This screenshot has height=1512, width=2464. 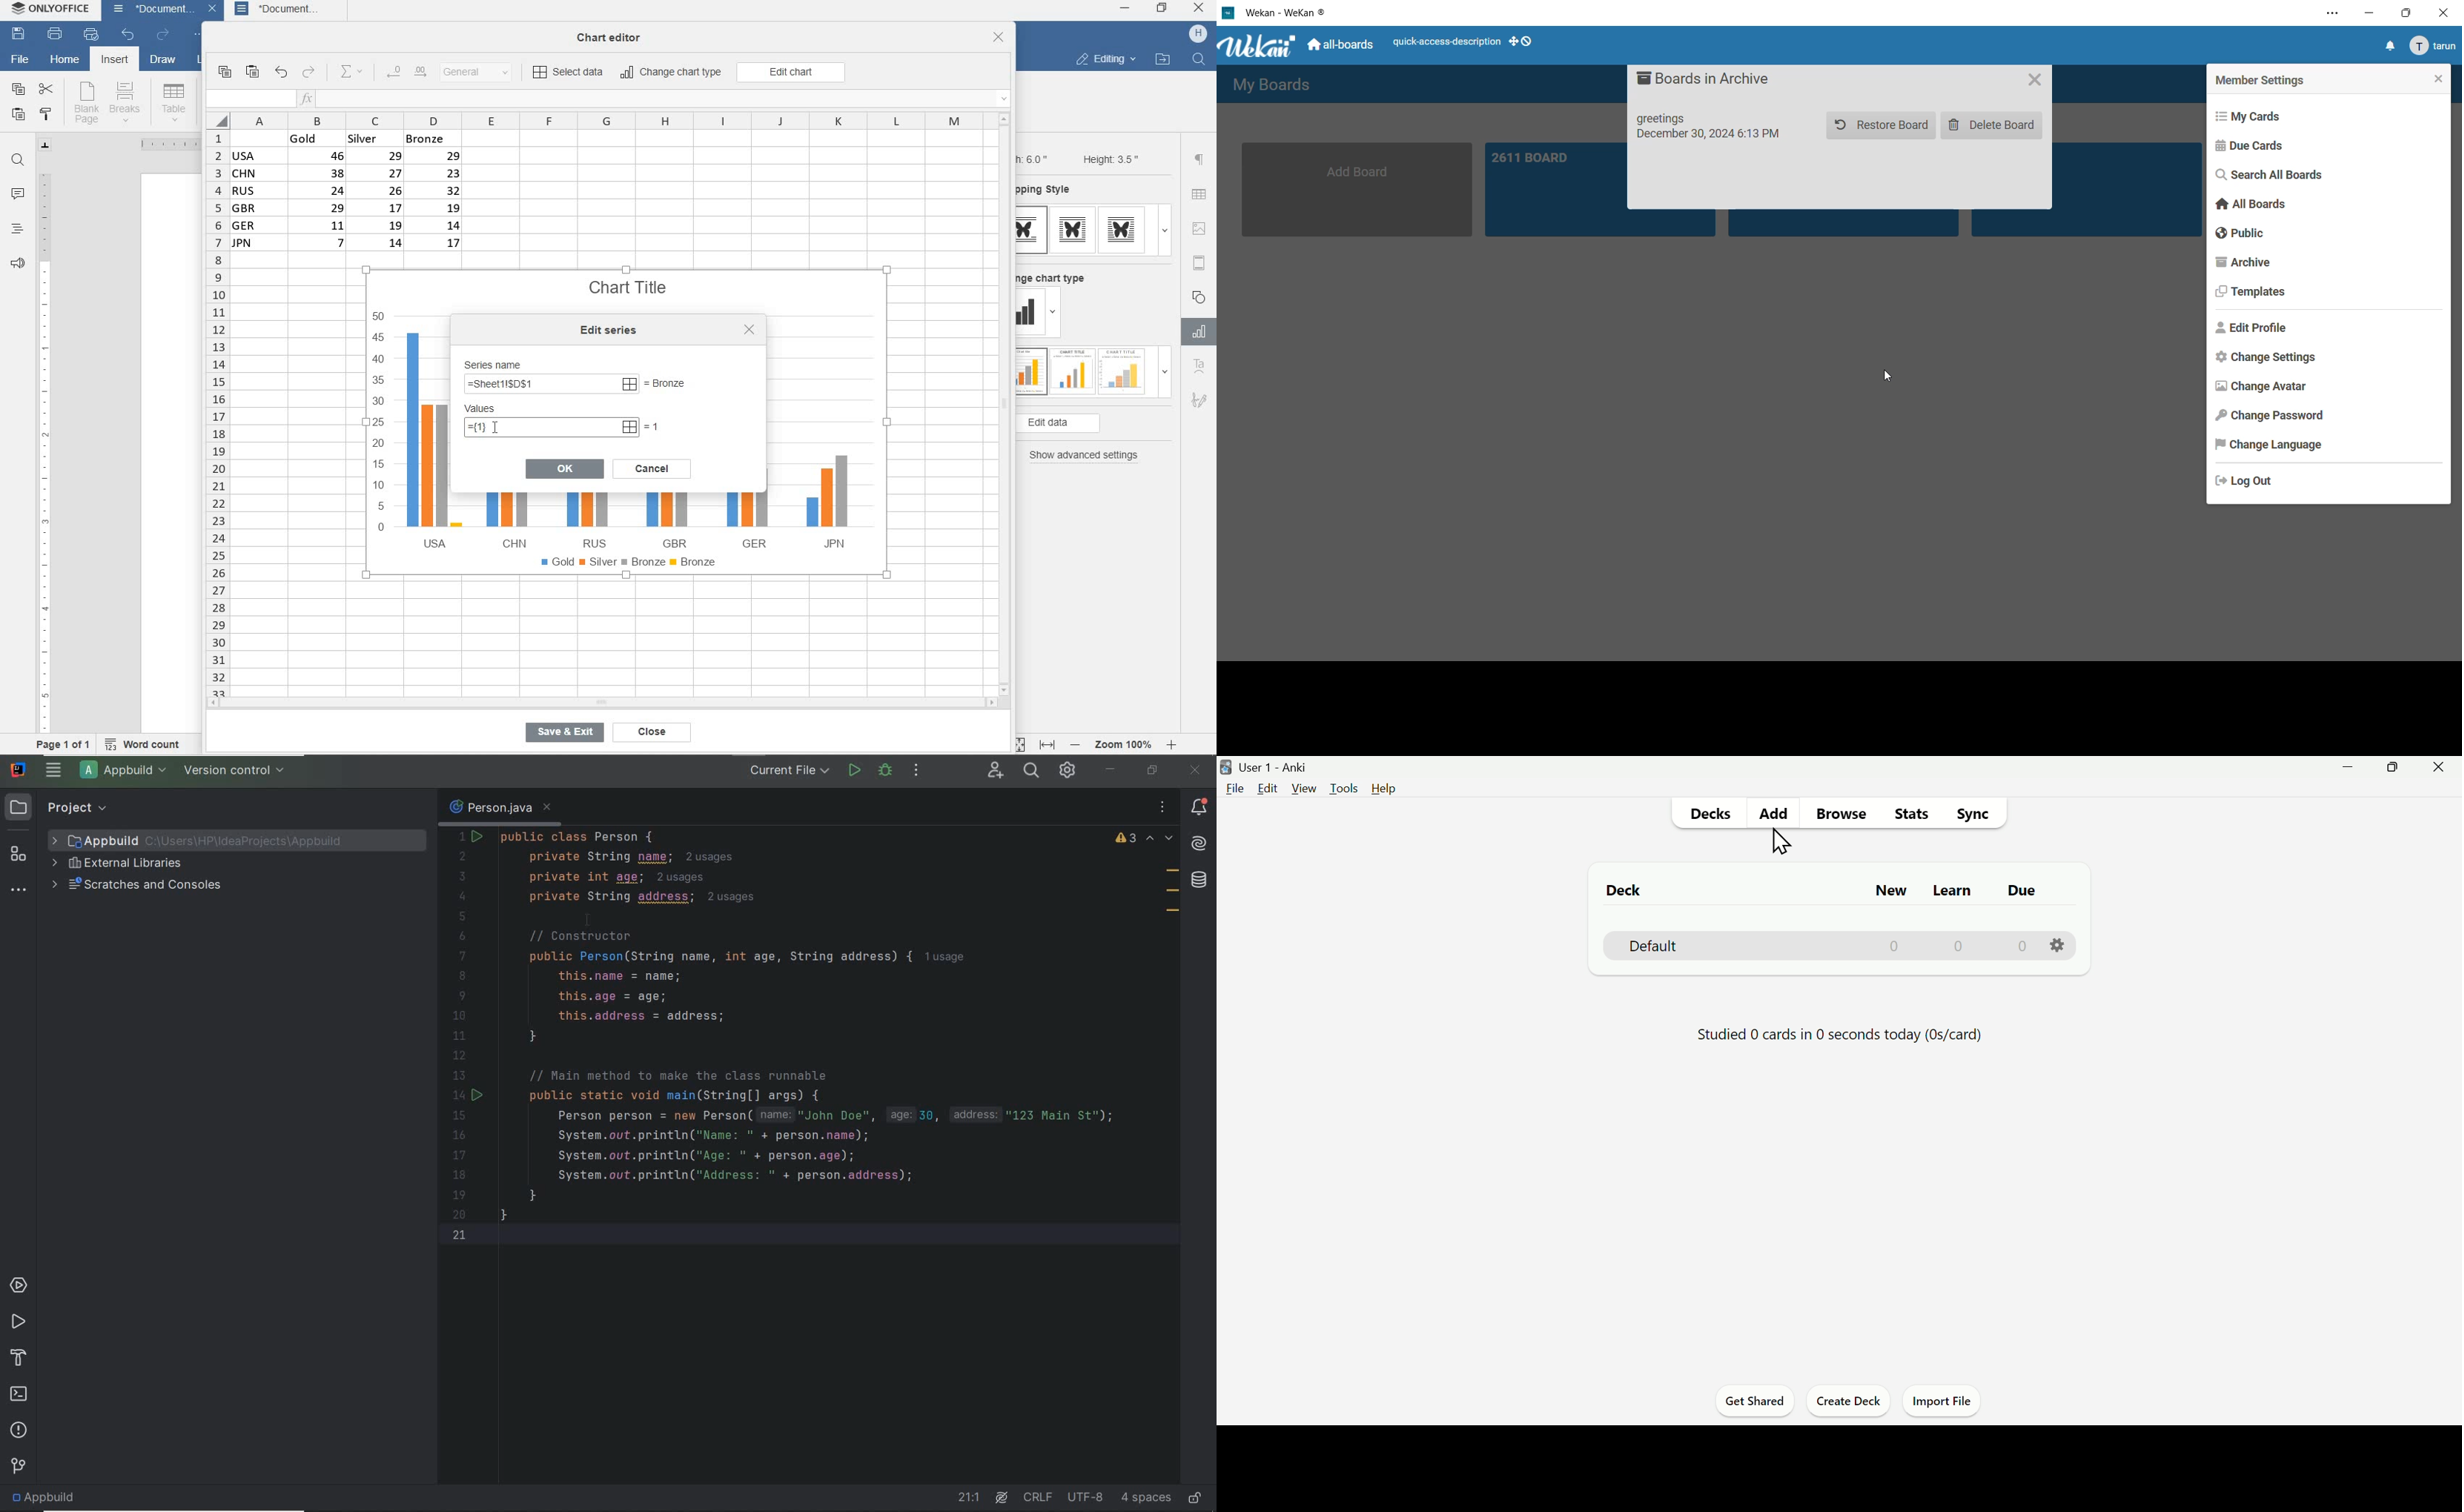 What do you see at coordinates (550, 385) in the screenshot?
I see `formula` at bounding box center [550, 385].